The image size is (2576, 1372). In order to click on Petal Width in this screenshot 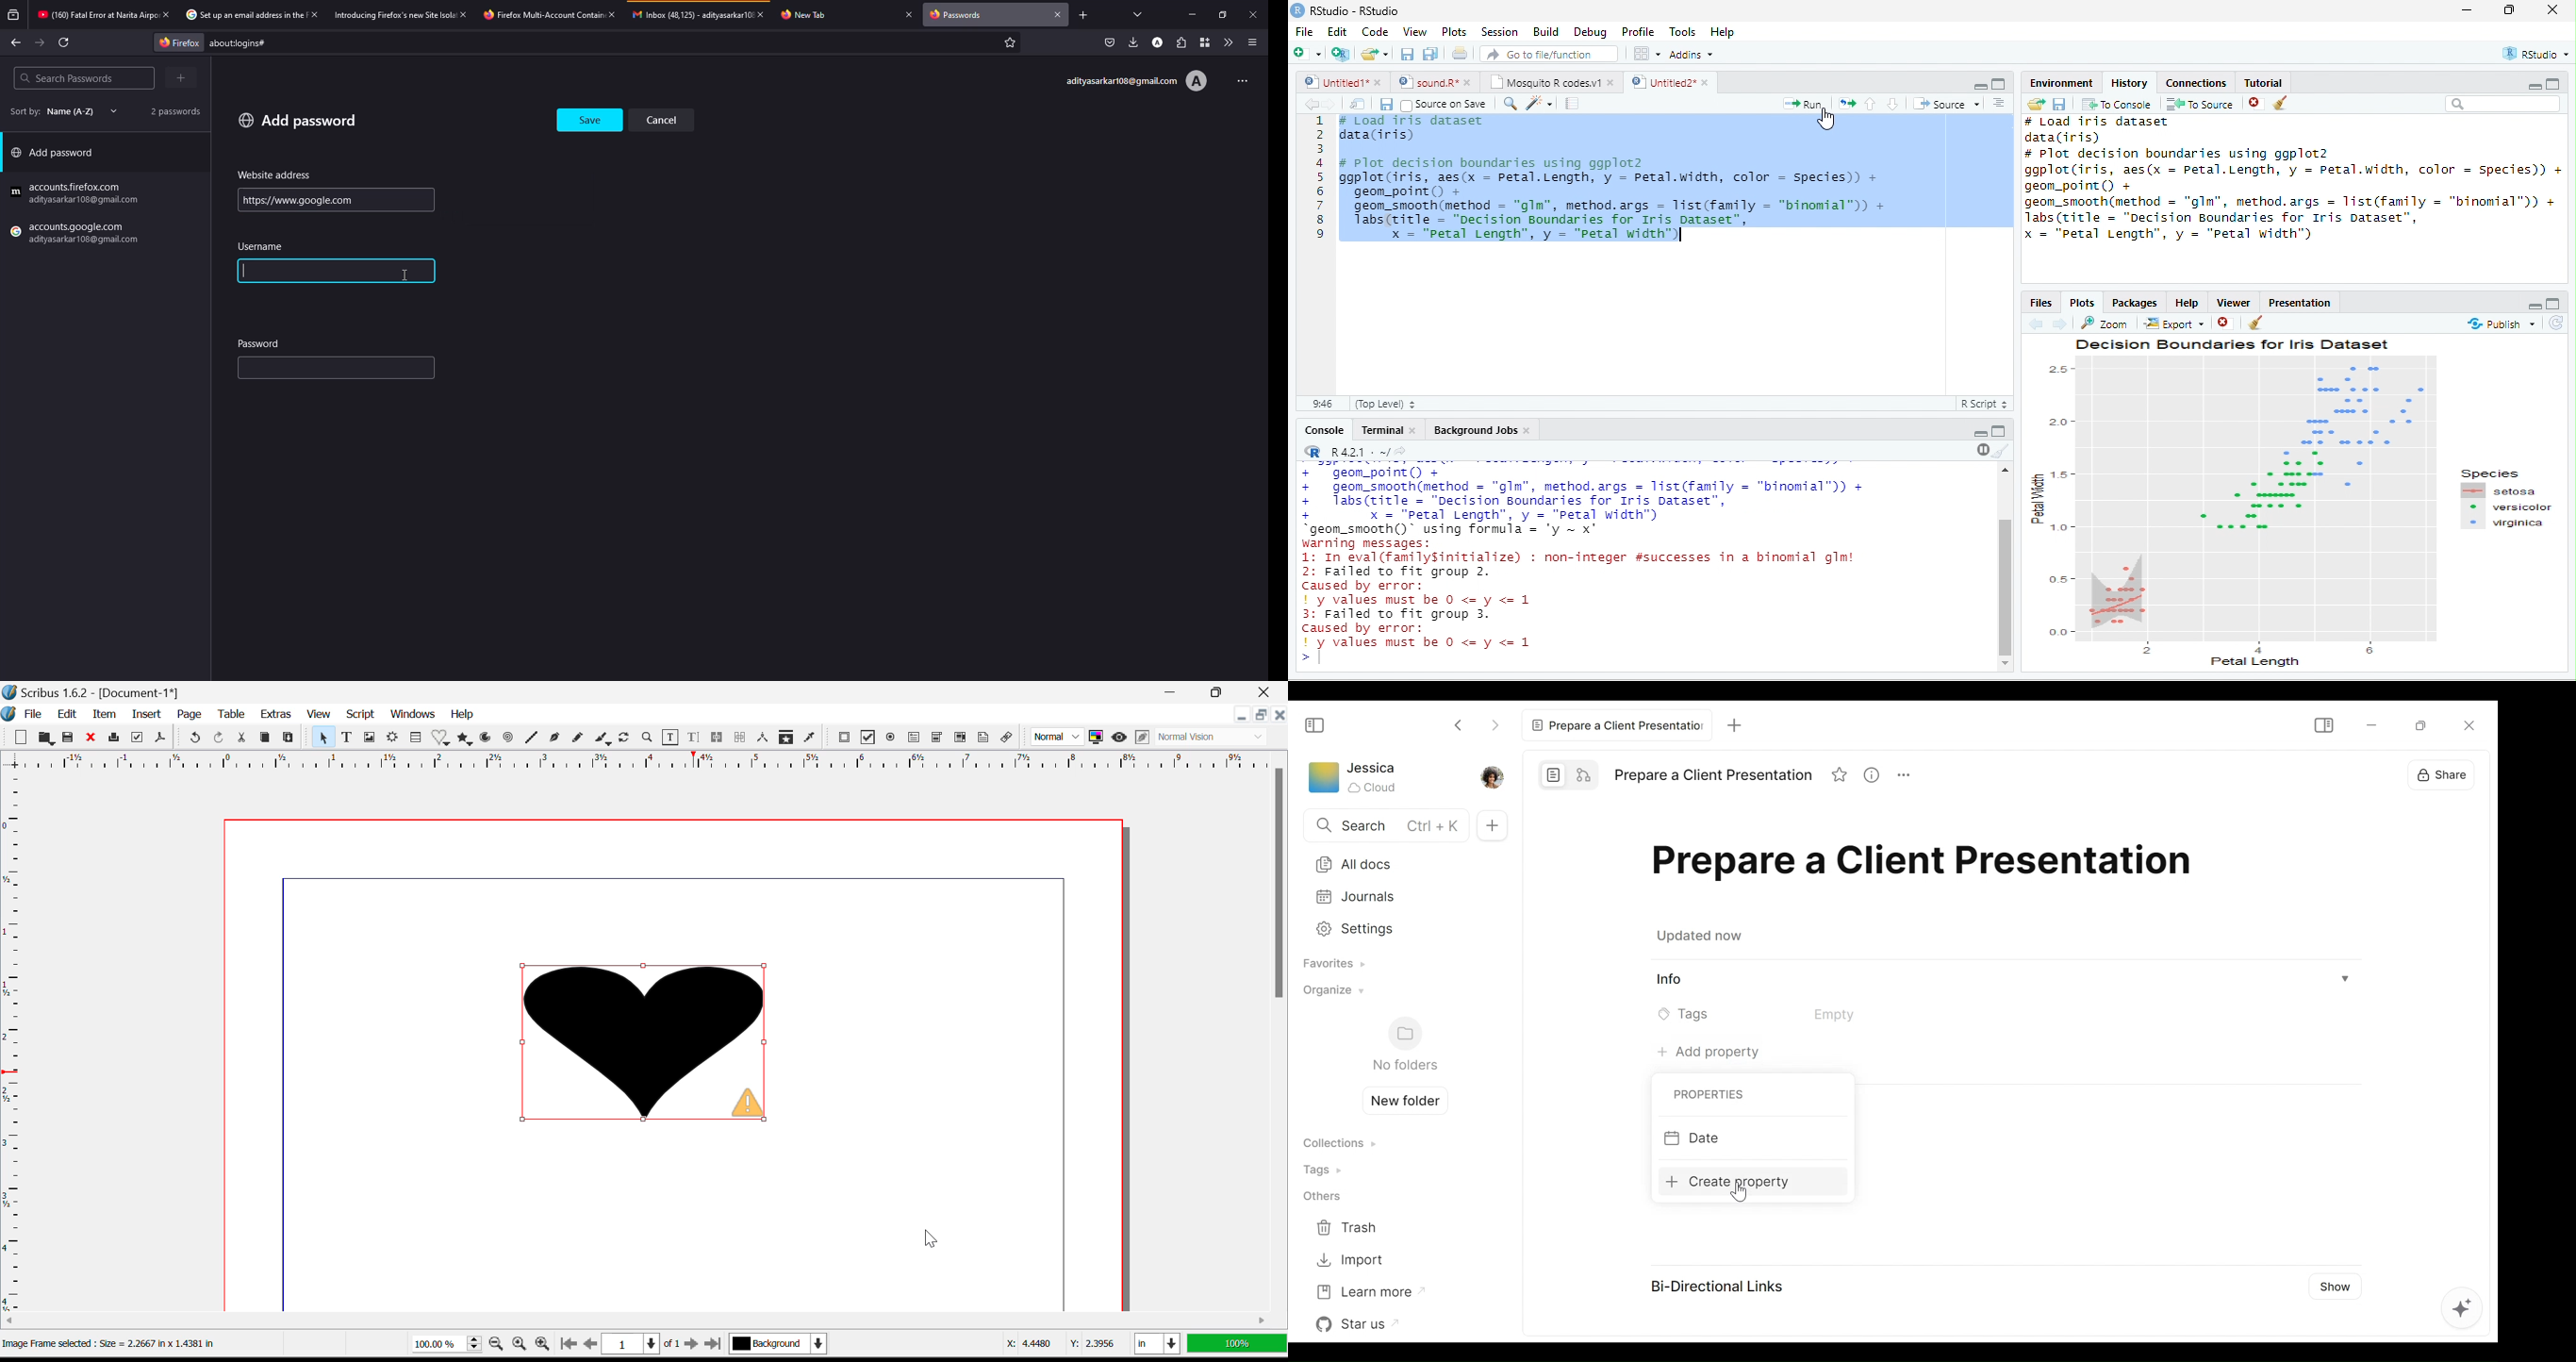, I will do `click(2036, 497)`.